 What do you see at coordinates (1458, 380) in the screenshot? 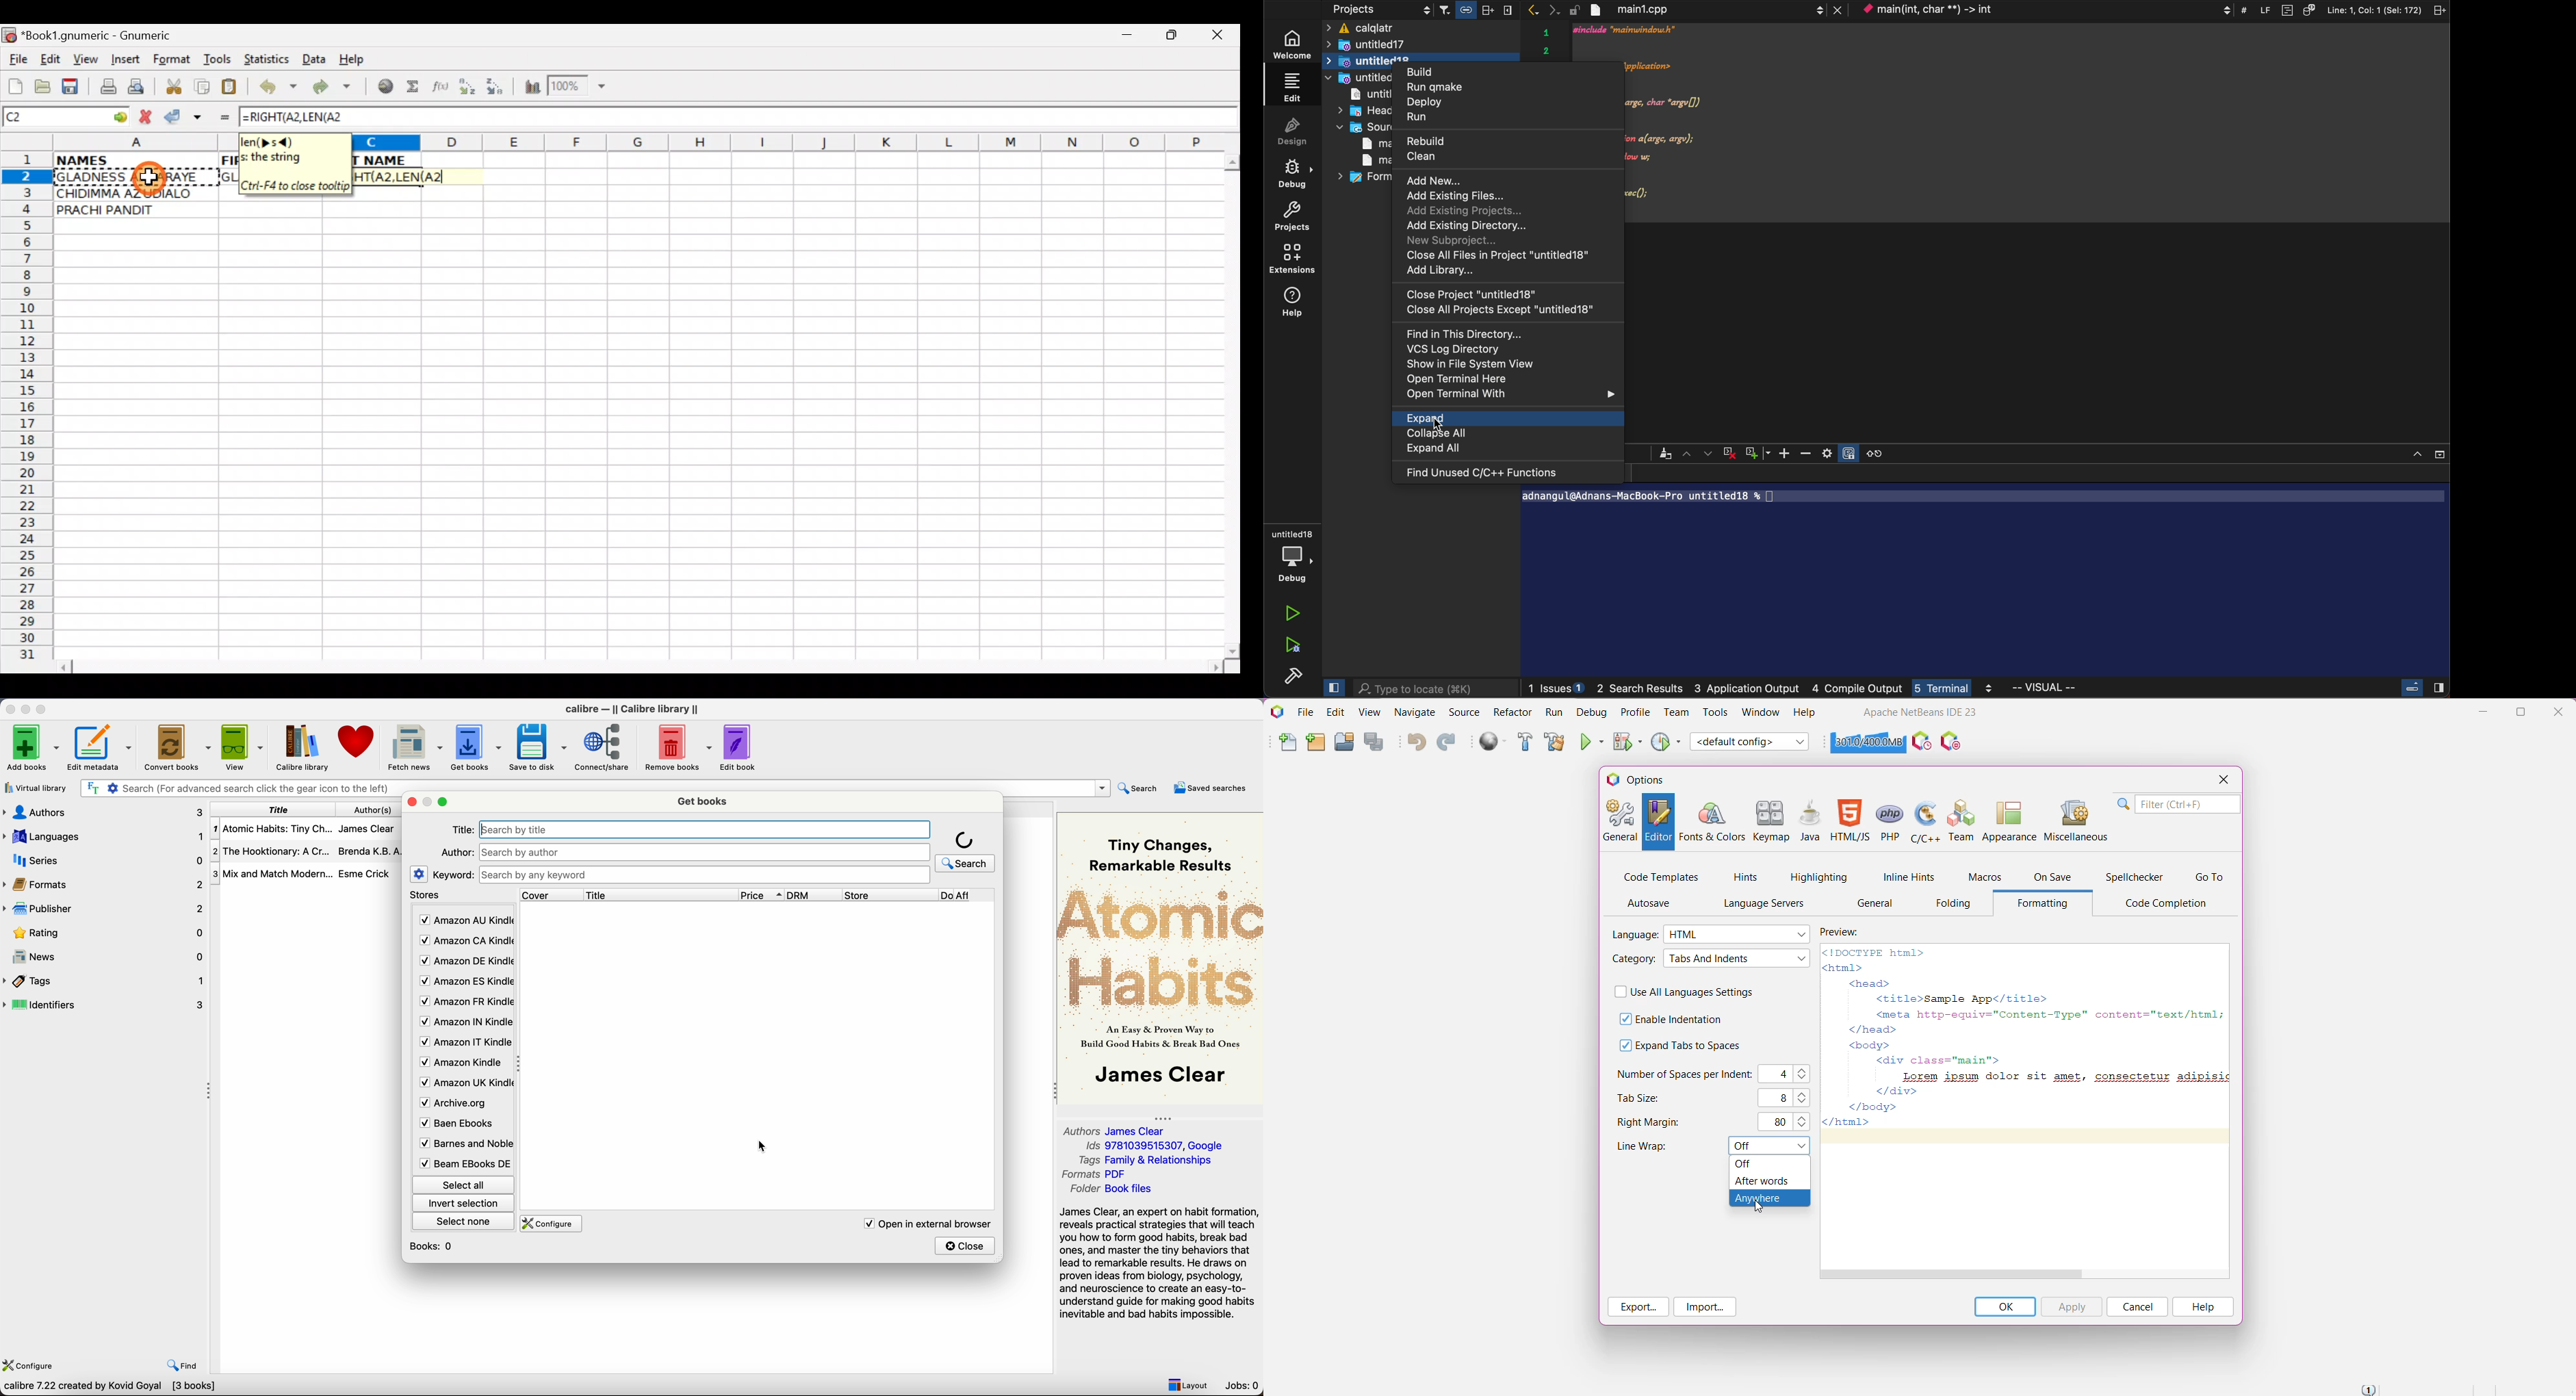
I see `open` at bounding box center [1458, 380].